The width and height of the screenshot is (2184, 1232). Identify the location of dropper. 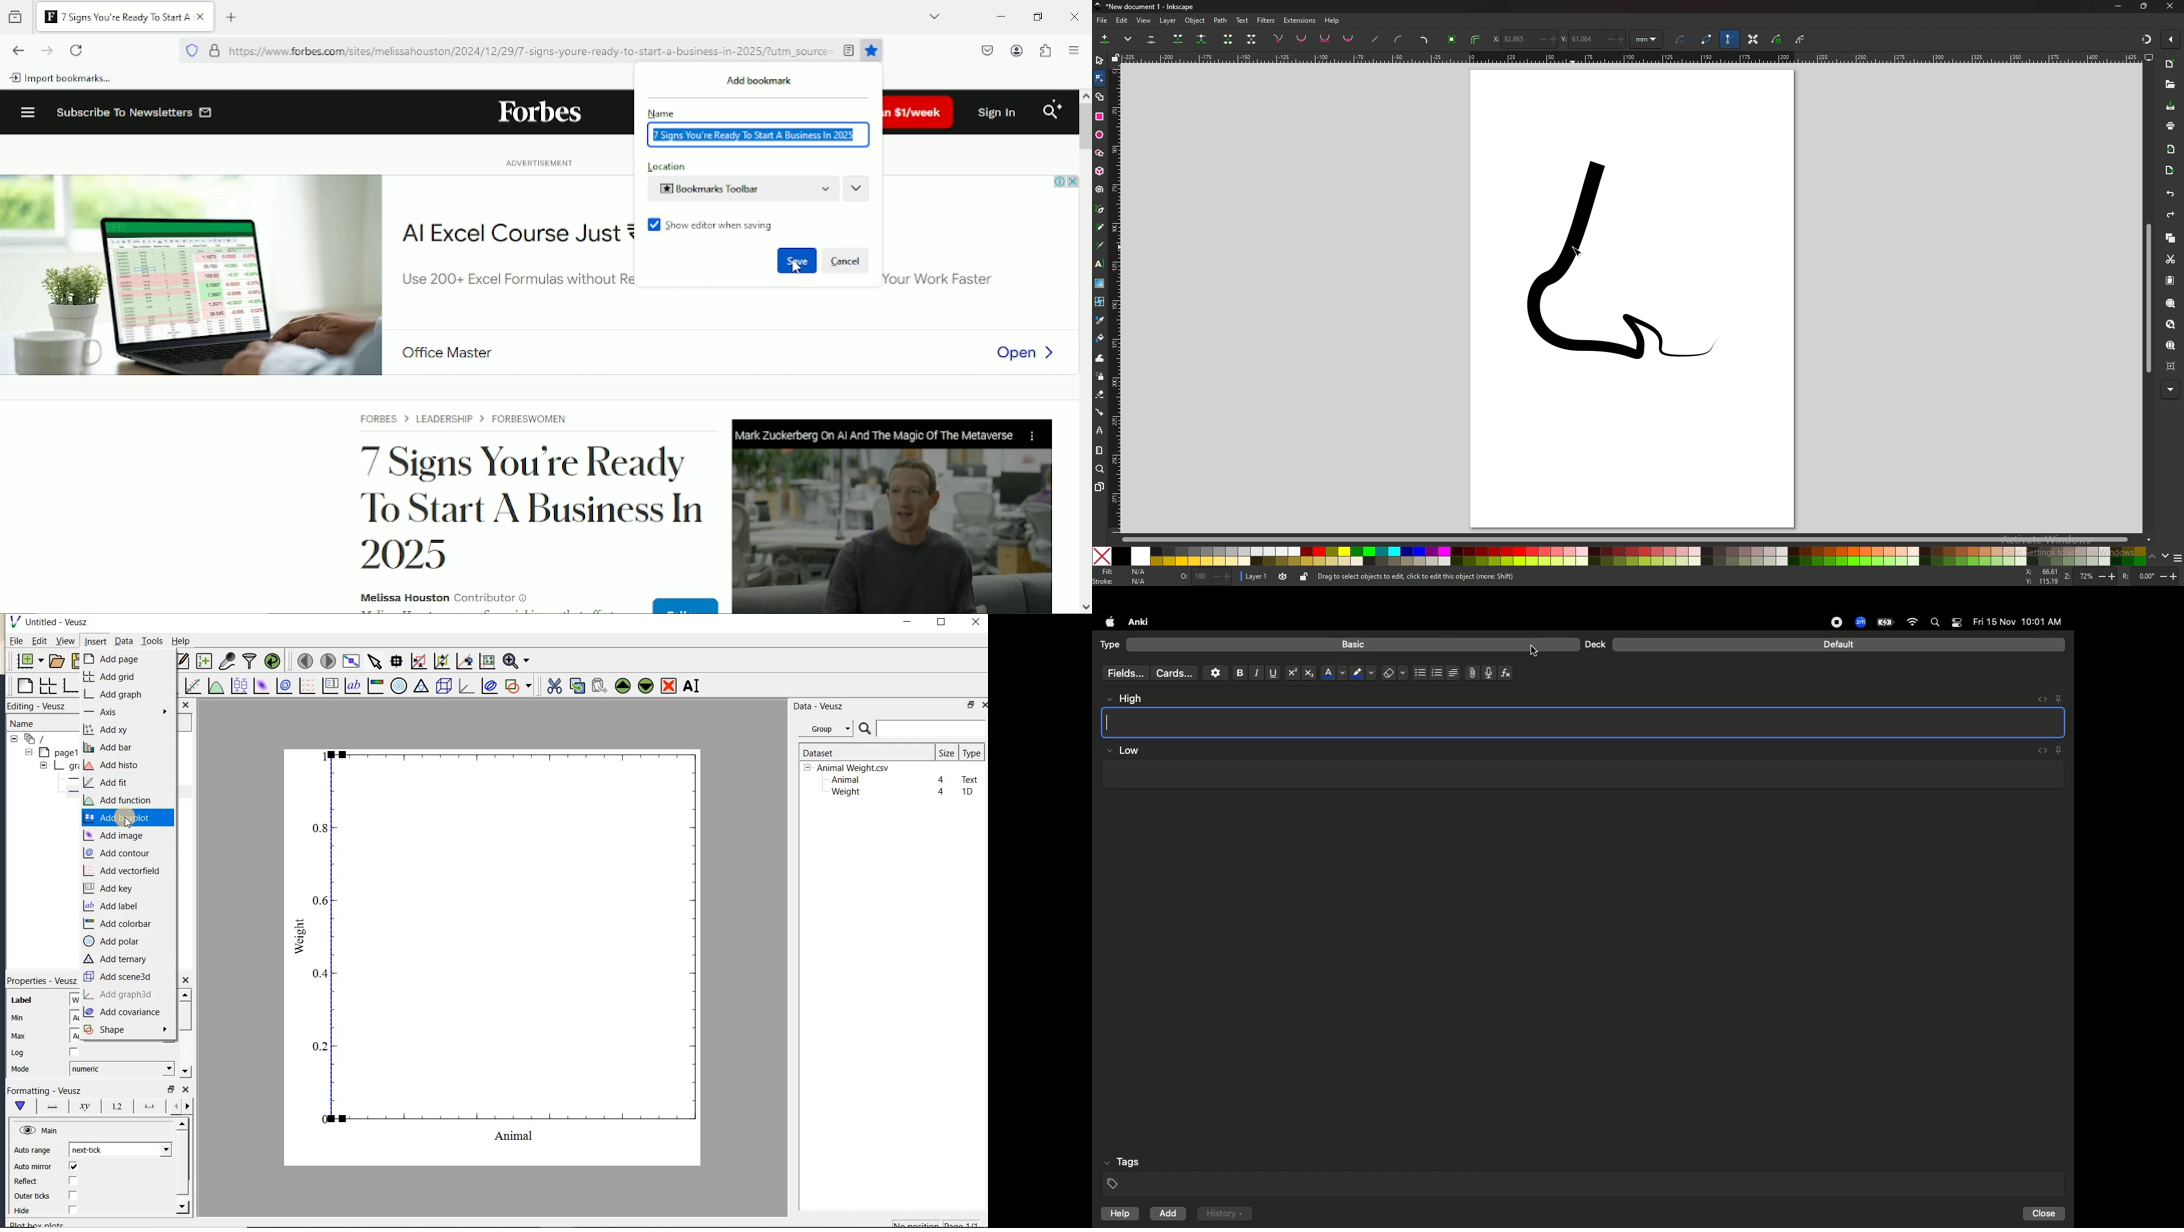
(1100, 321).